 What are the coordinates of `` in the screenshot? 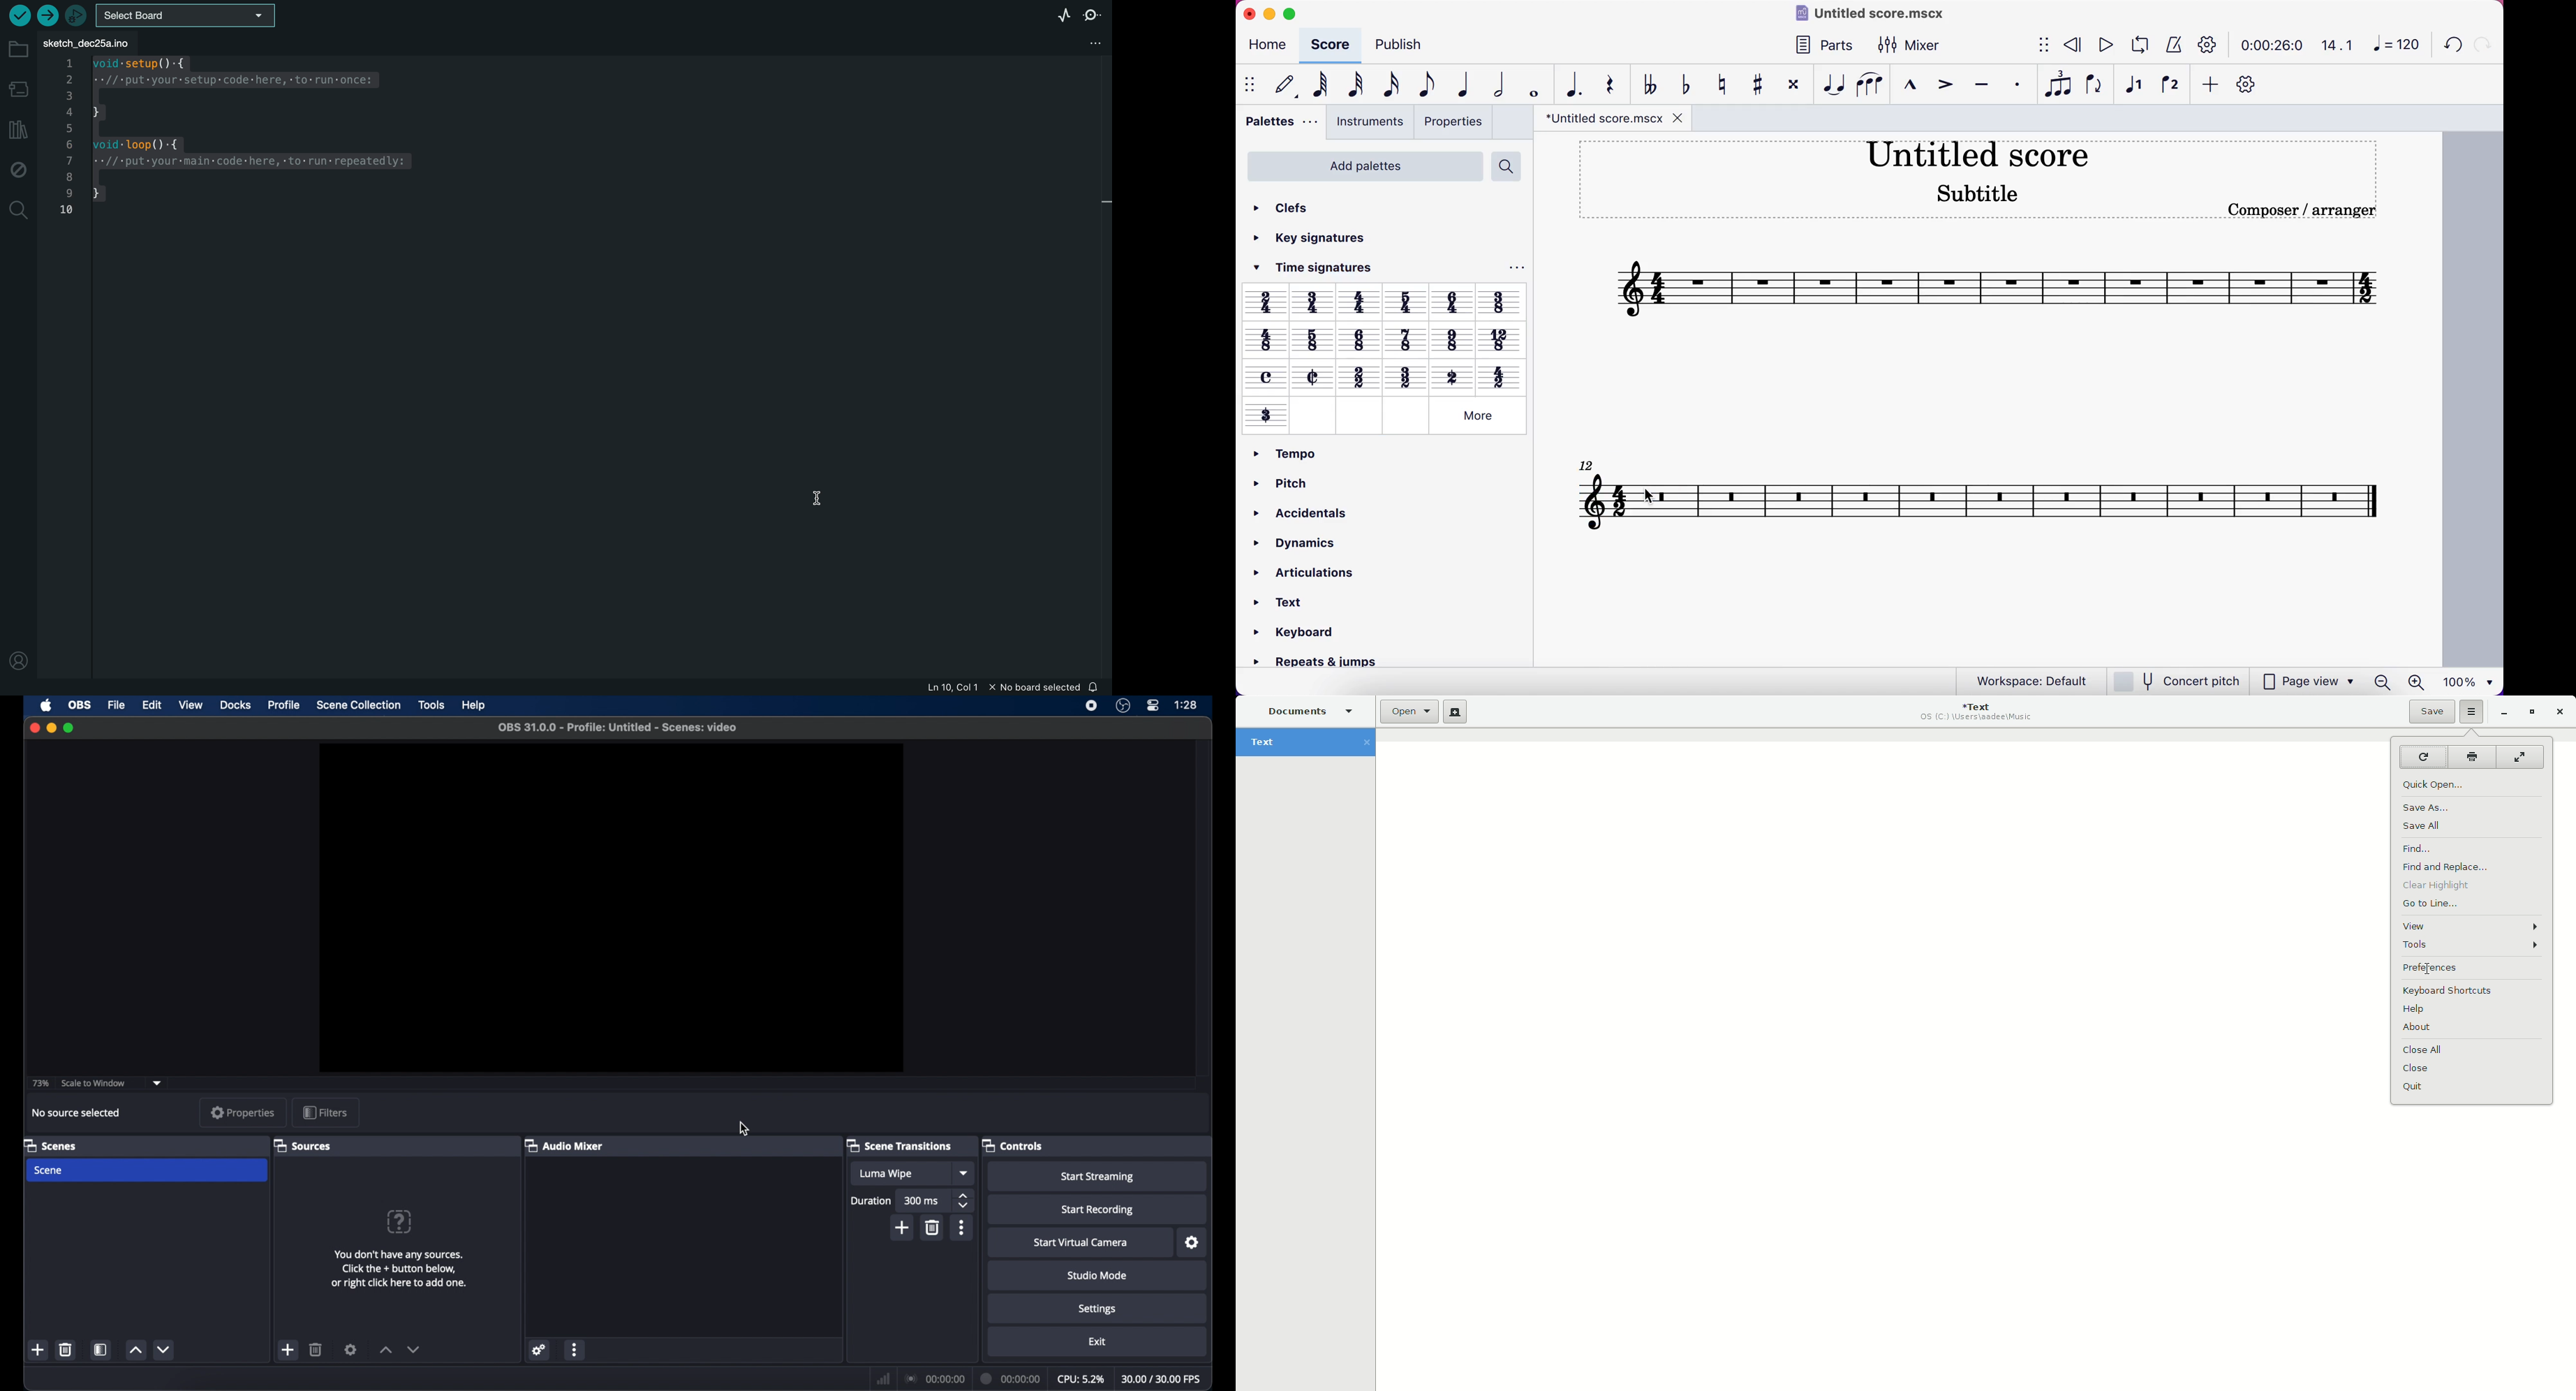 It's located at (1357, 415).